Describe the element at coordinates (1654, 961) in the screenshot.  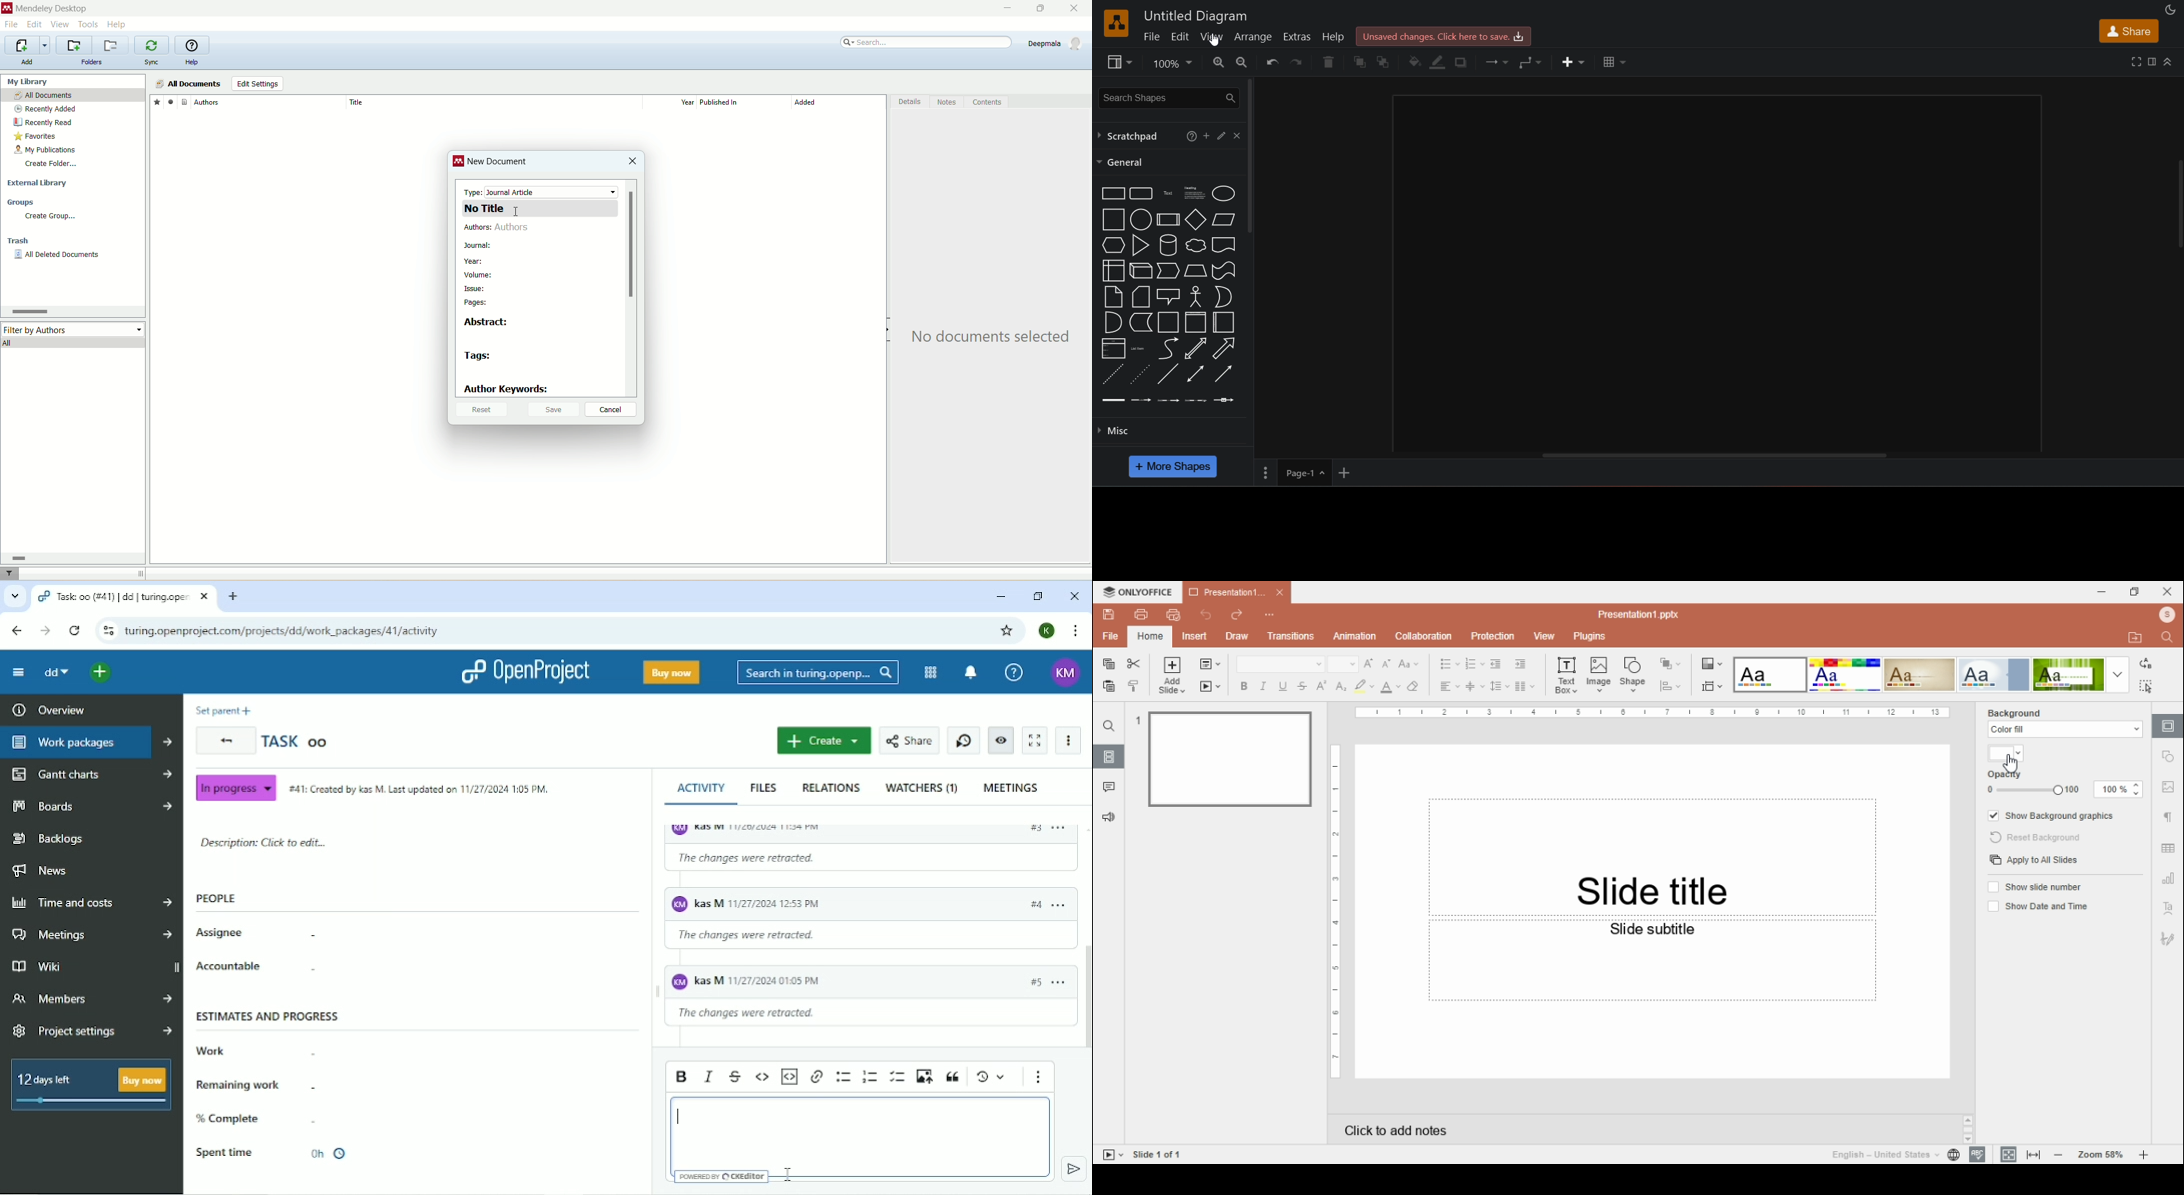
I see `text box` at that location.